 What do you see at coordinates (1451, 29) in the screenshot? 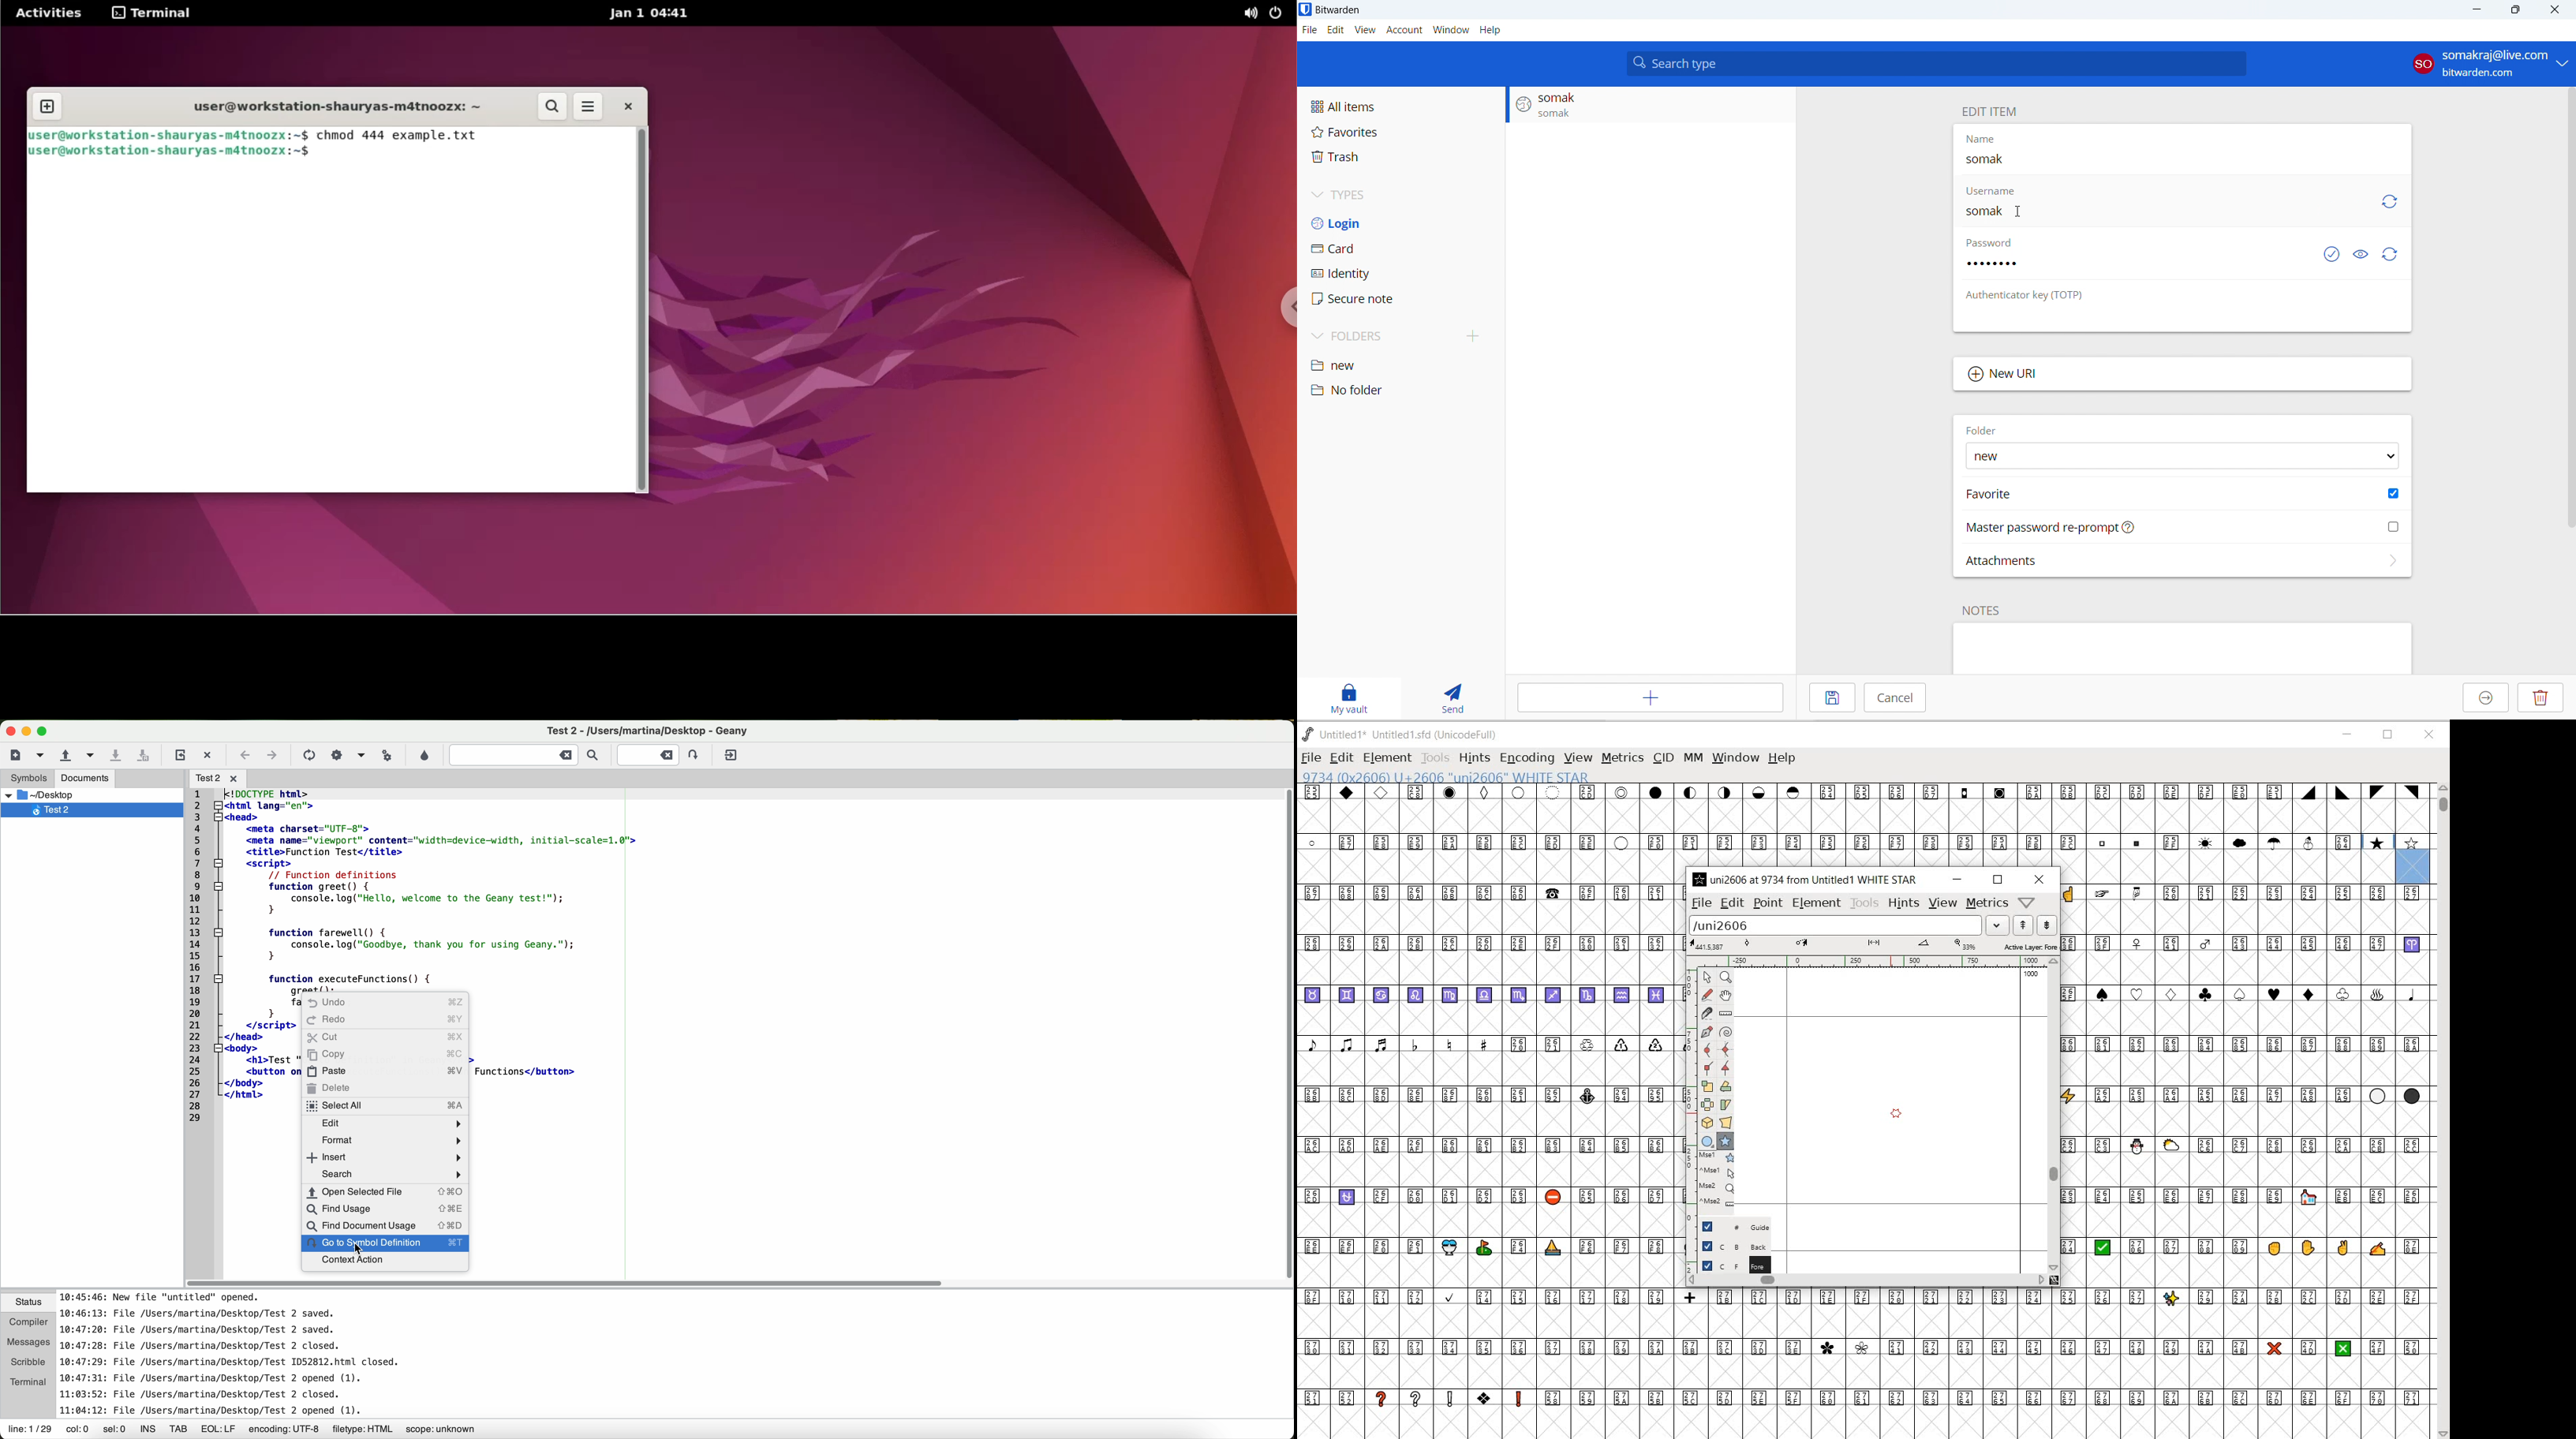
I see `window` at bounding box center [1451, 29].